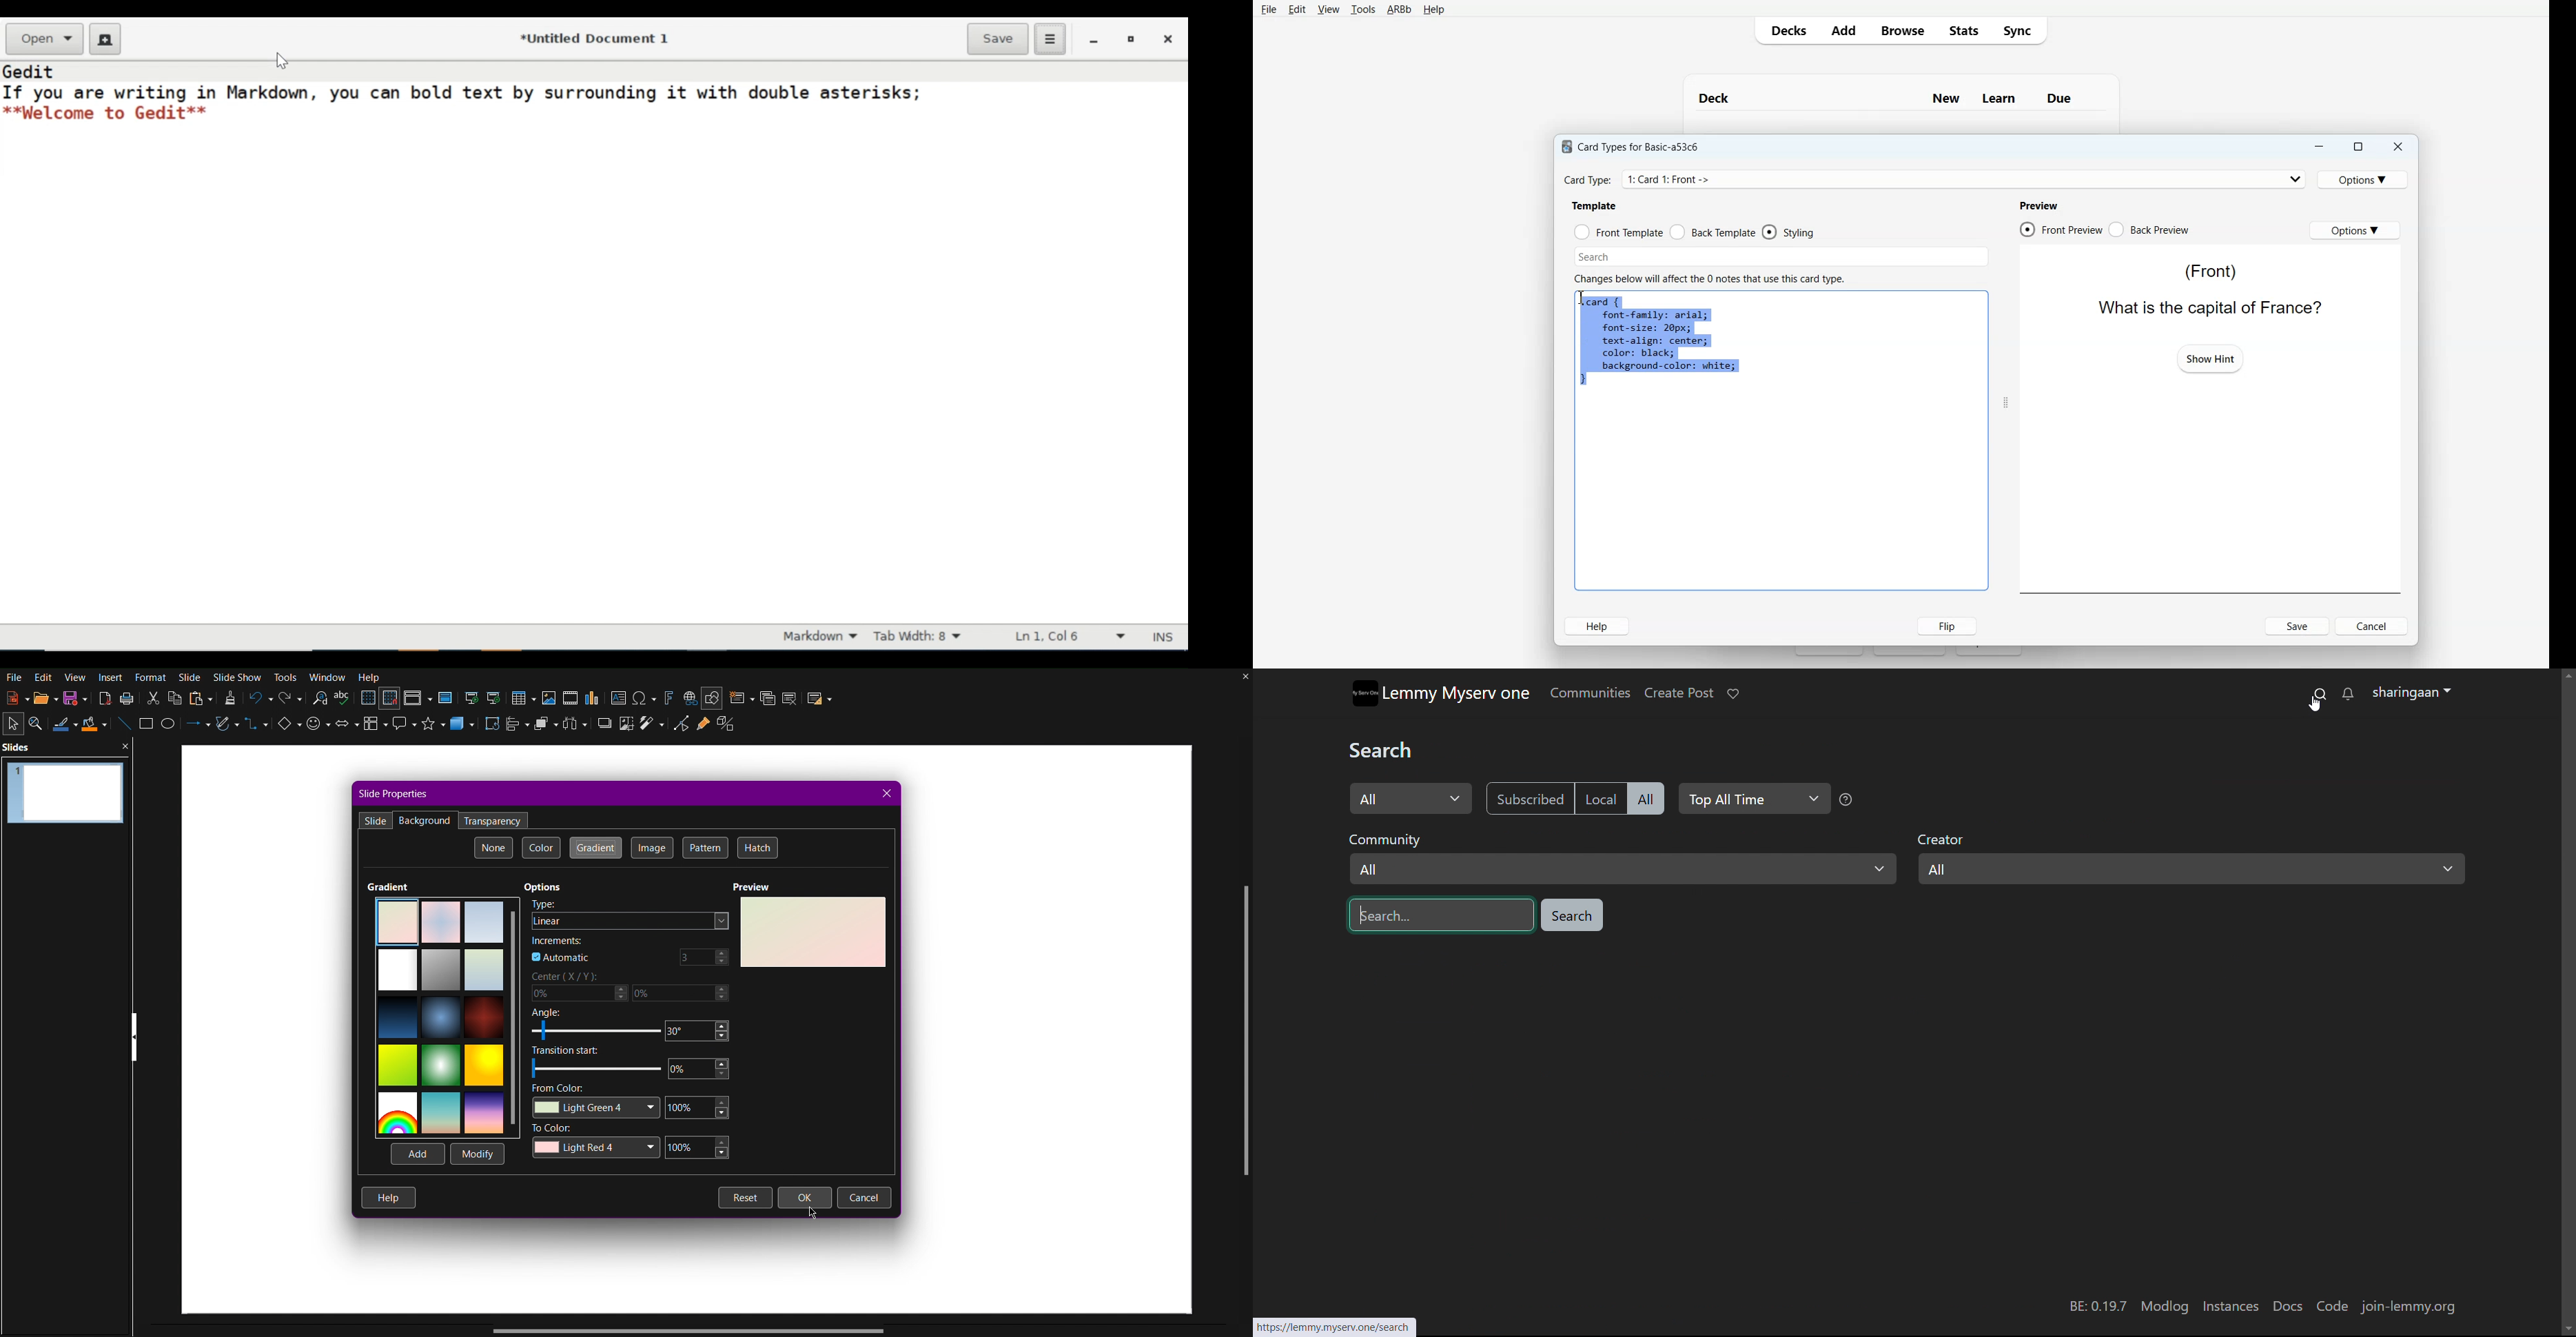  What do you see at coordinates (1935, 179) in the screenshot?
I see `Card Type` at bounding box center [1935, 179].